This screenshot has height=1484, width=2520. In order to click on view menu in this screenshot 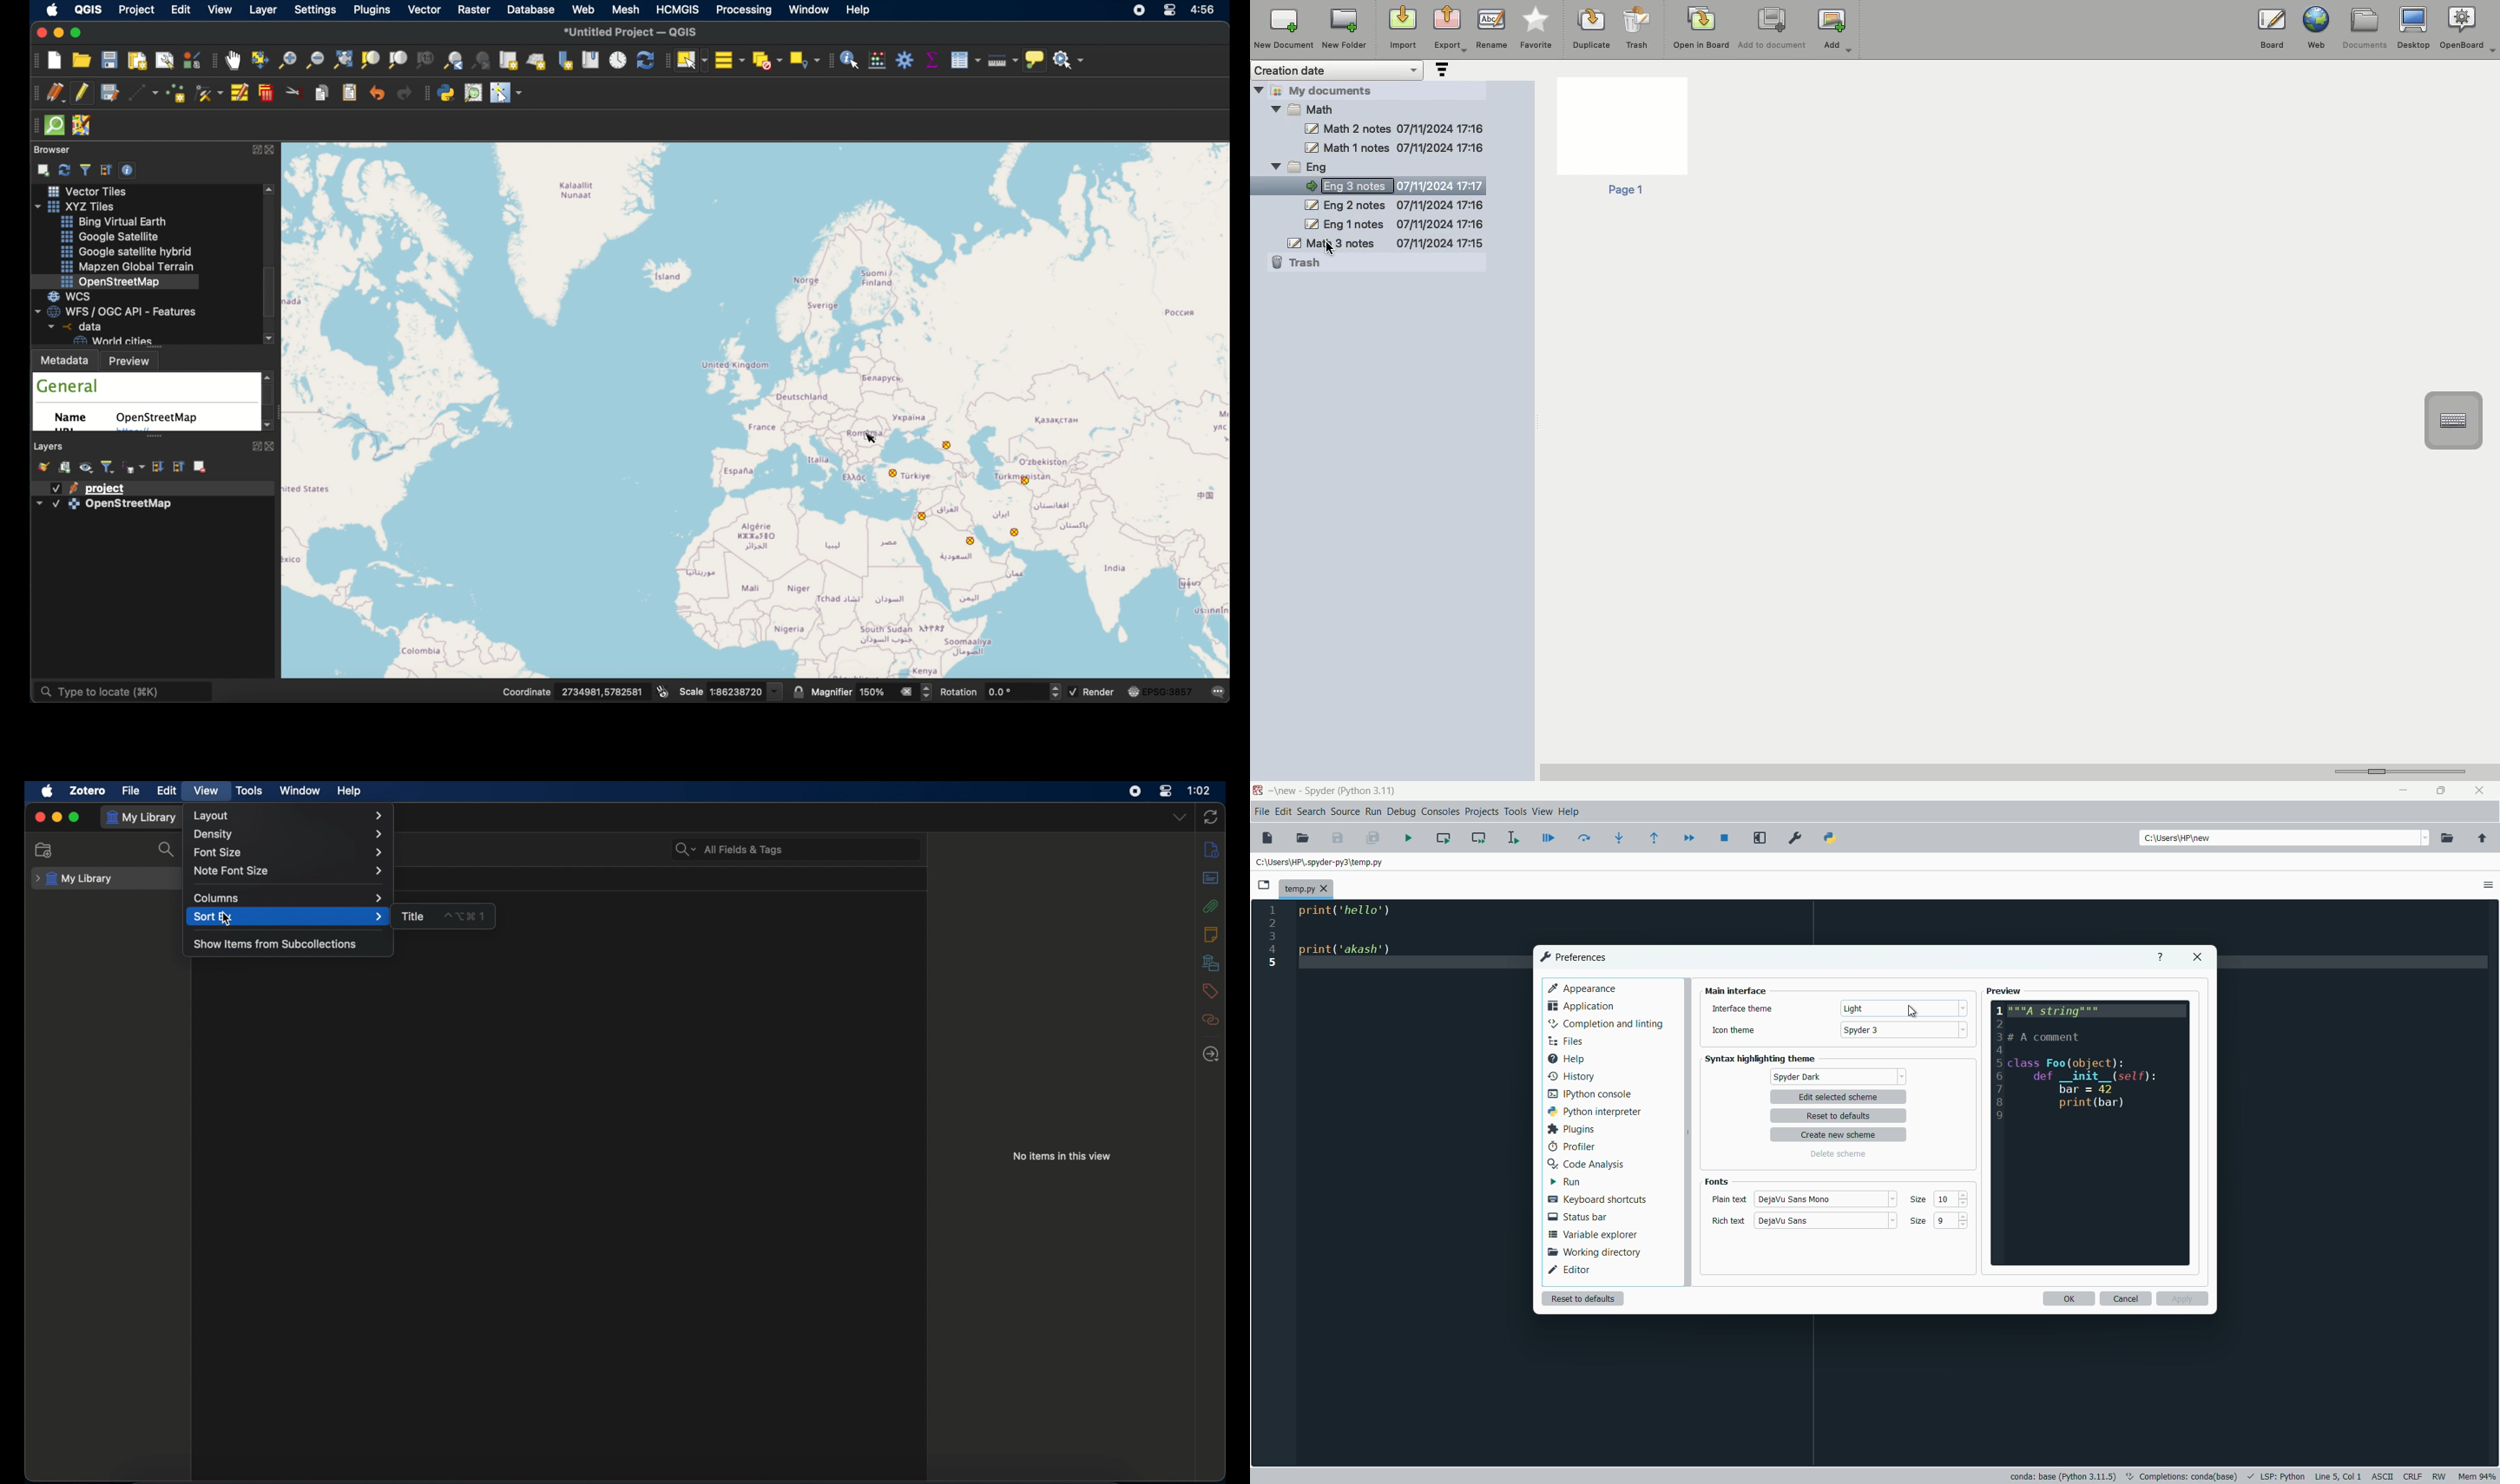, I will do `click(1542, 812)`.